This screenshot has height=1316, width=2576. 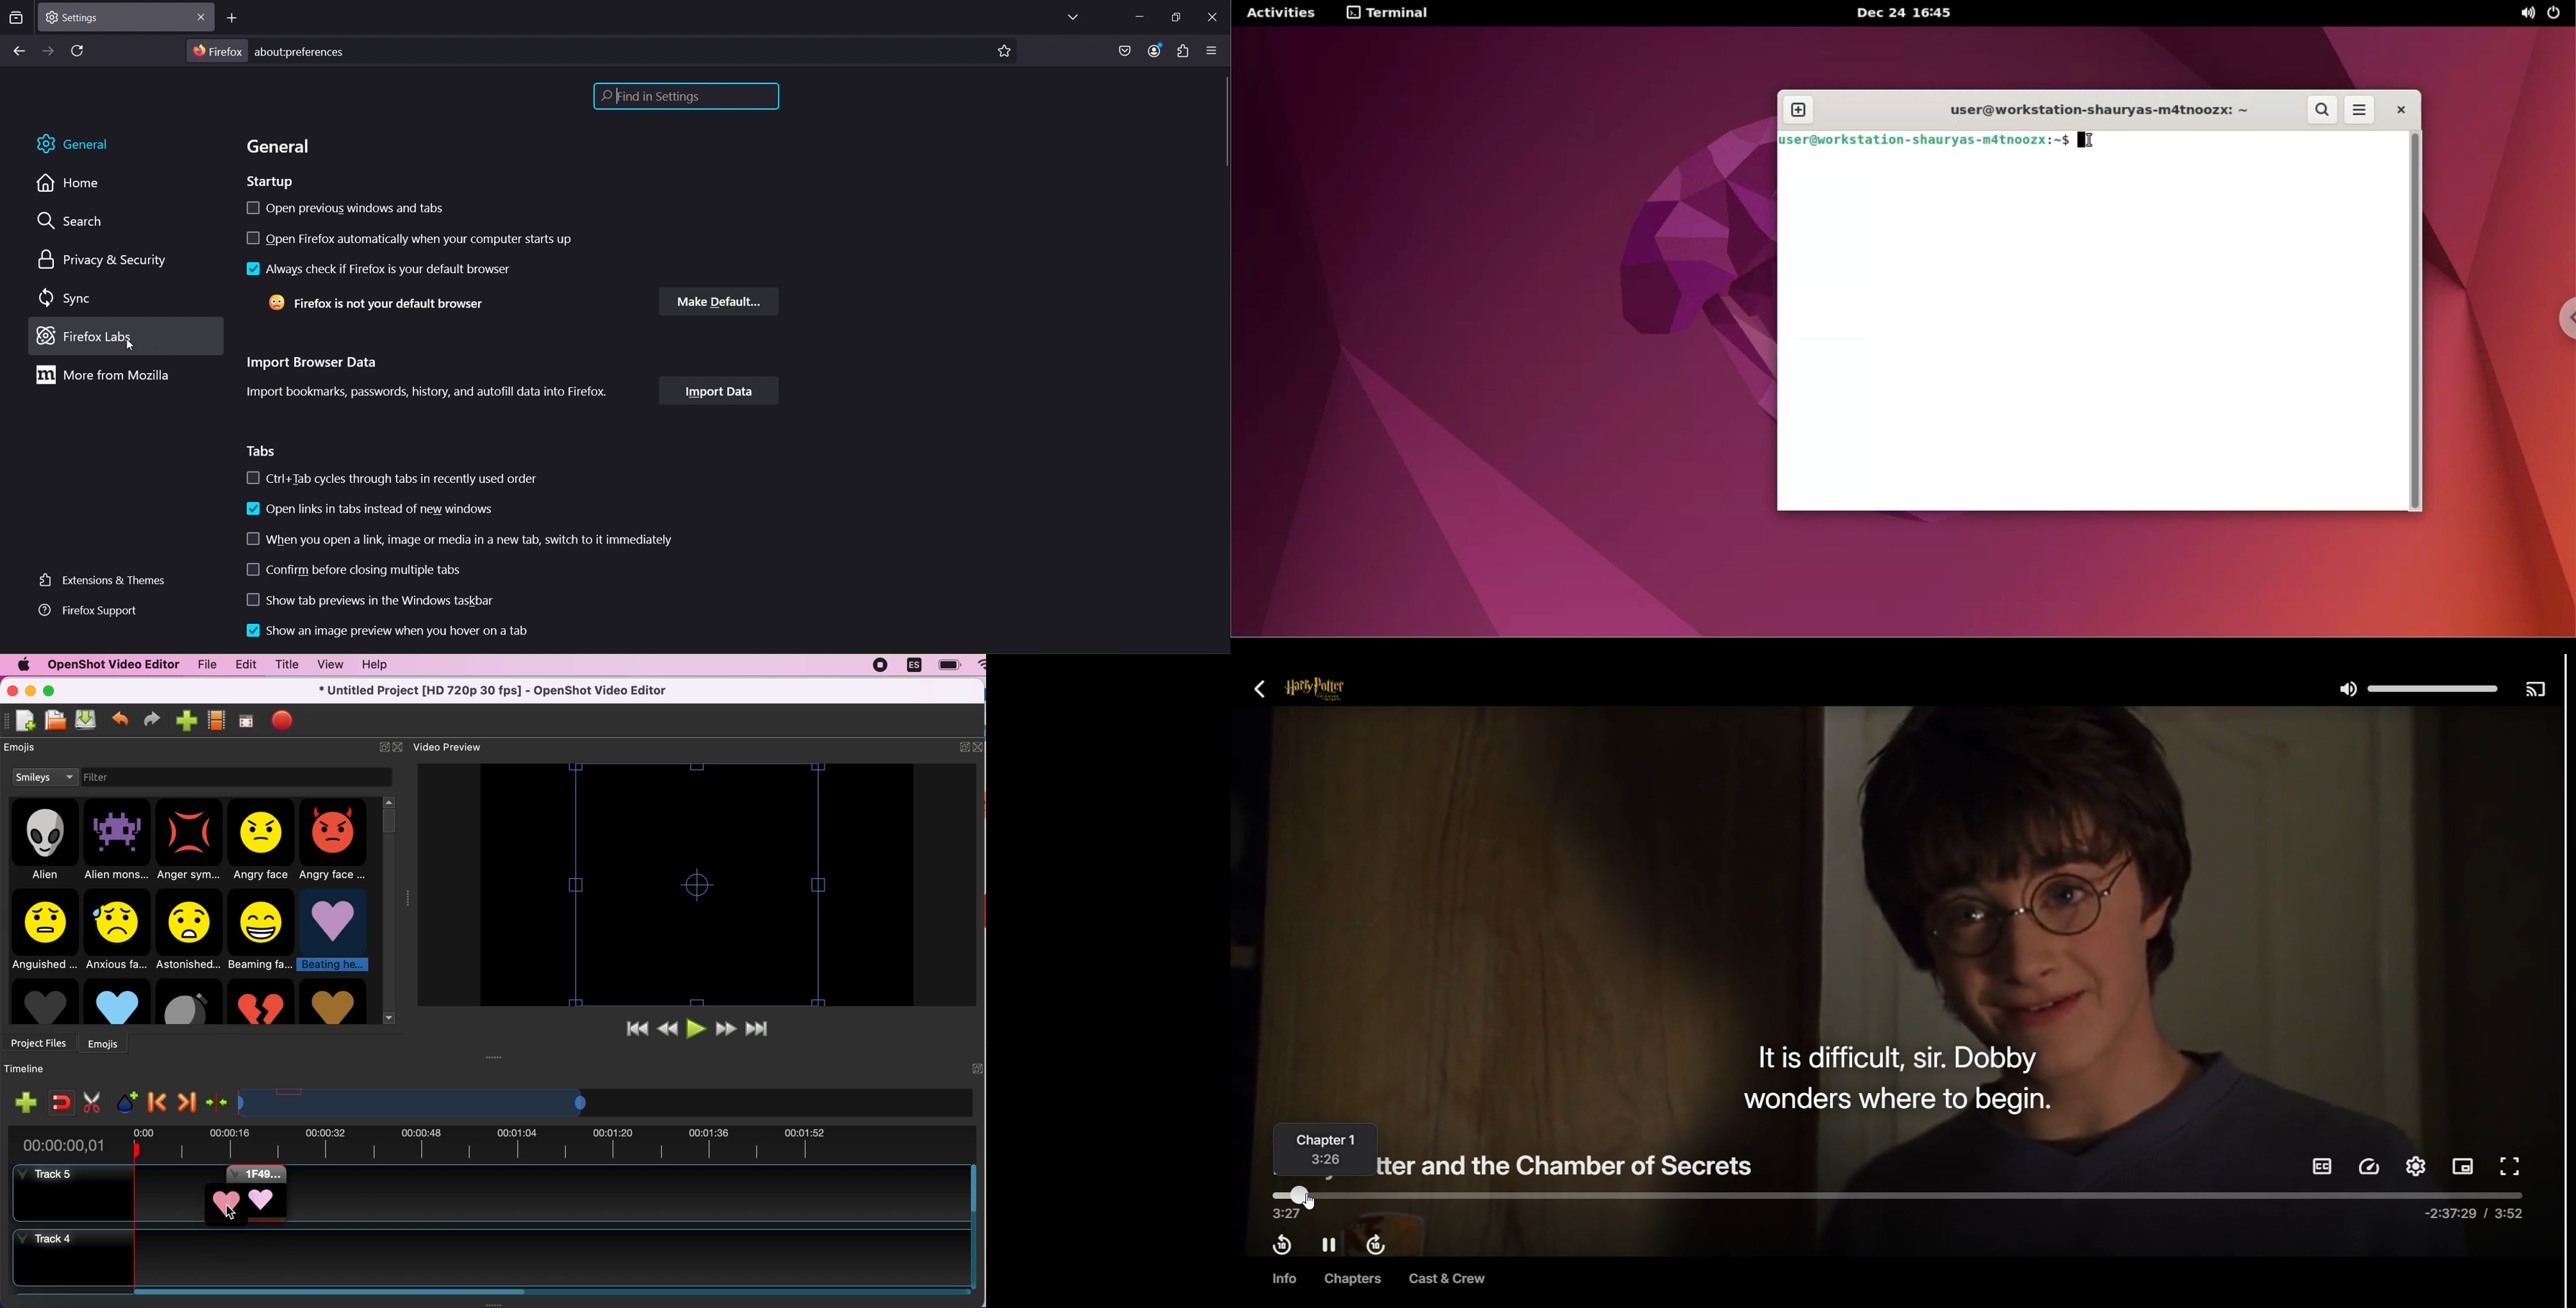 What do you see at coordinates (264, 451) in the screenshot?
I see `tabs` at bounding box center [264, 451].